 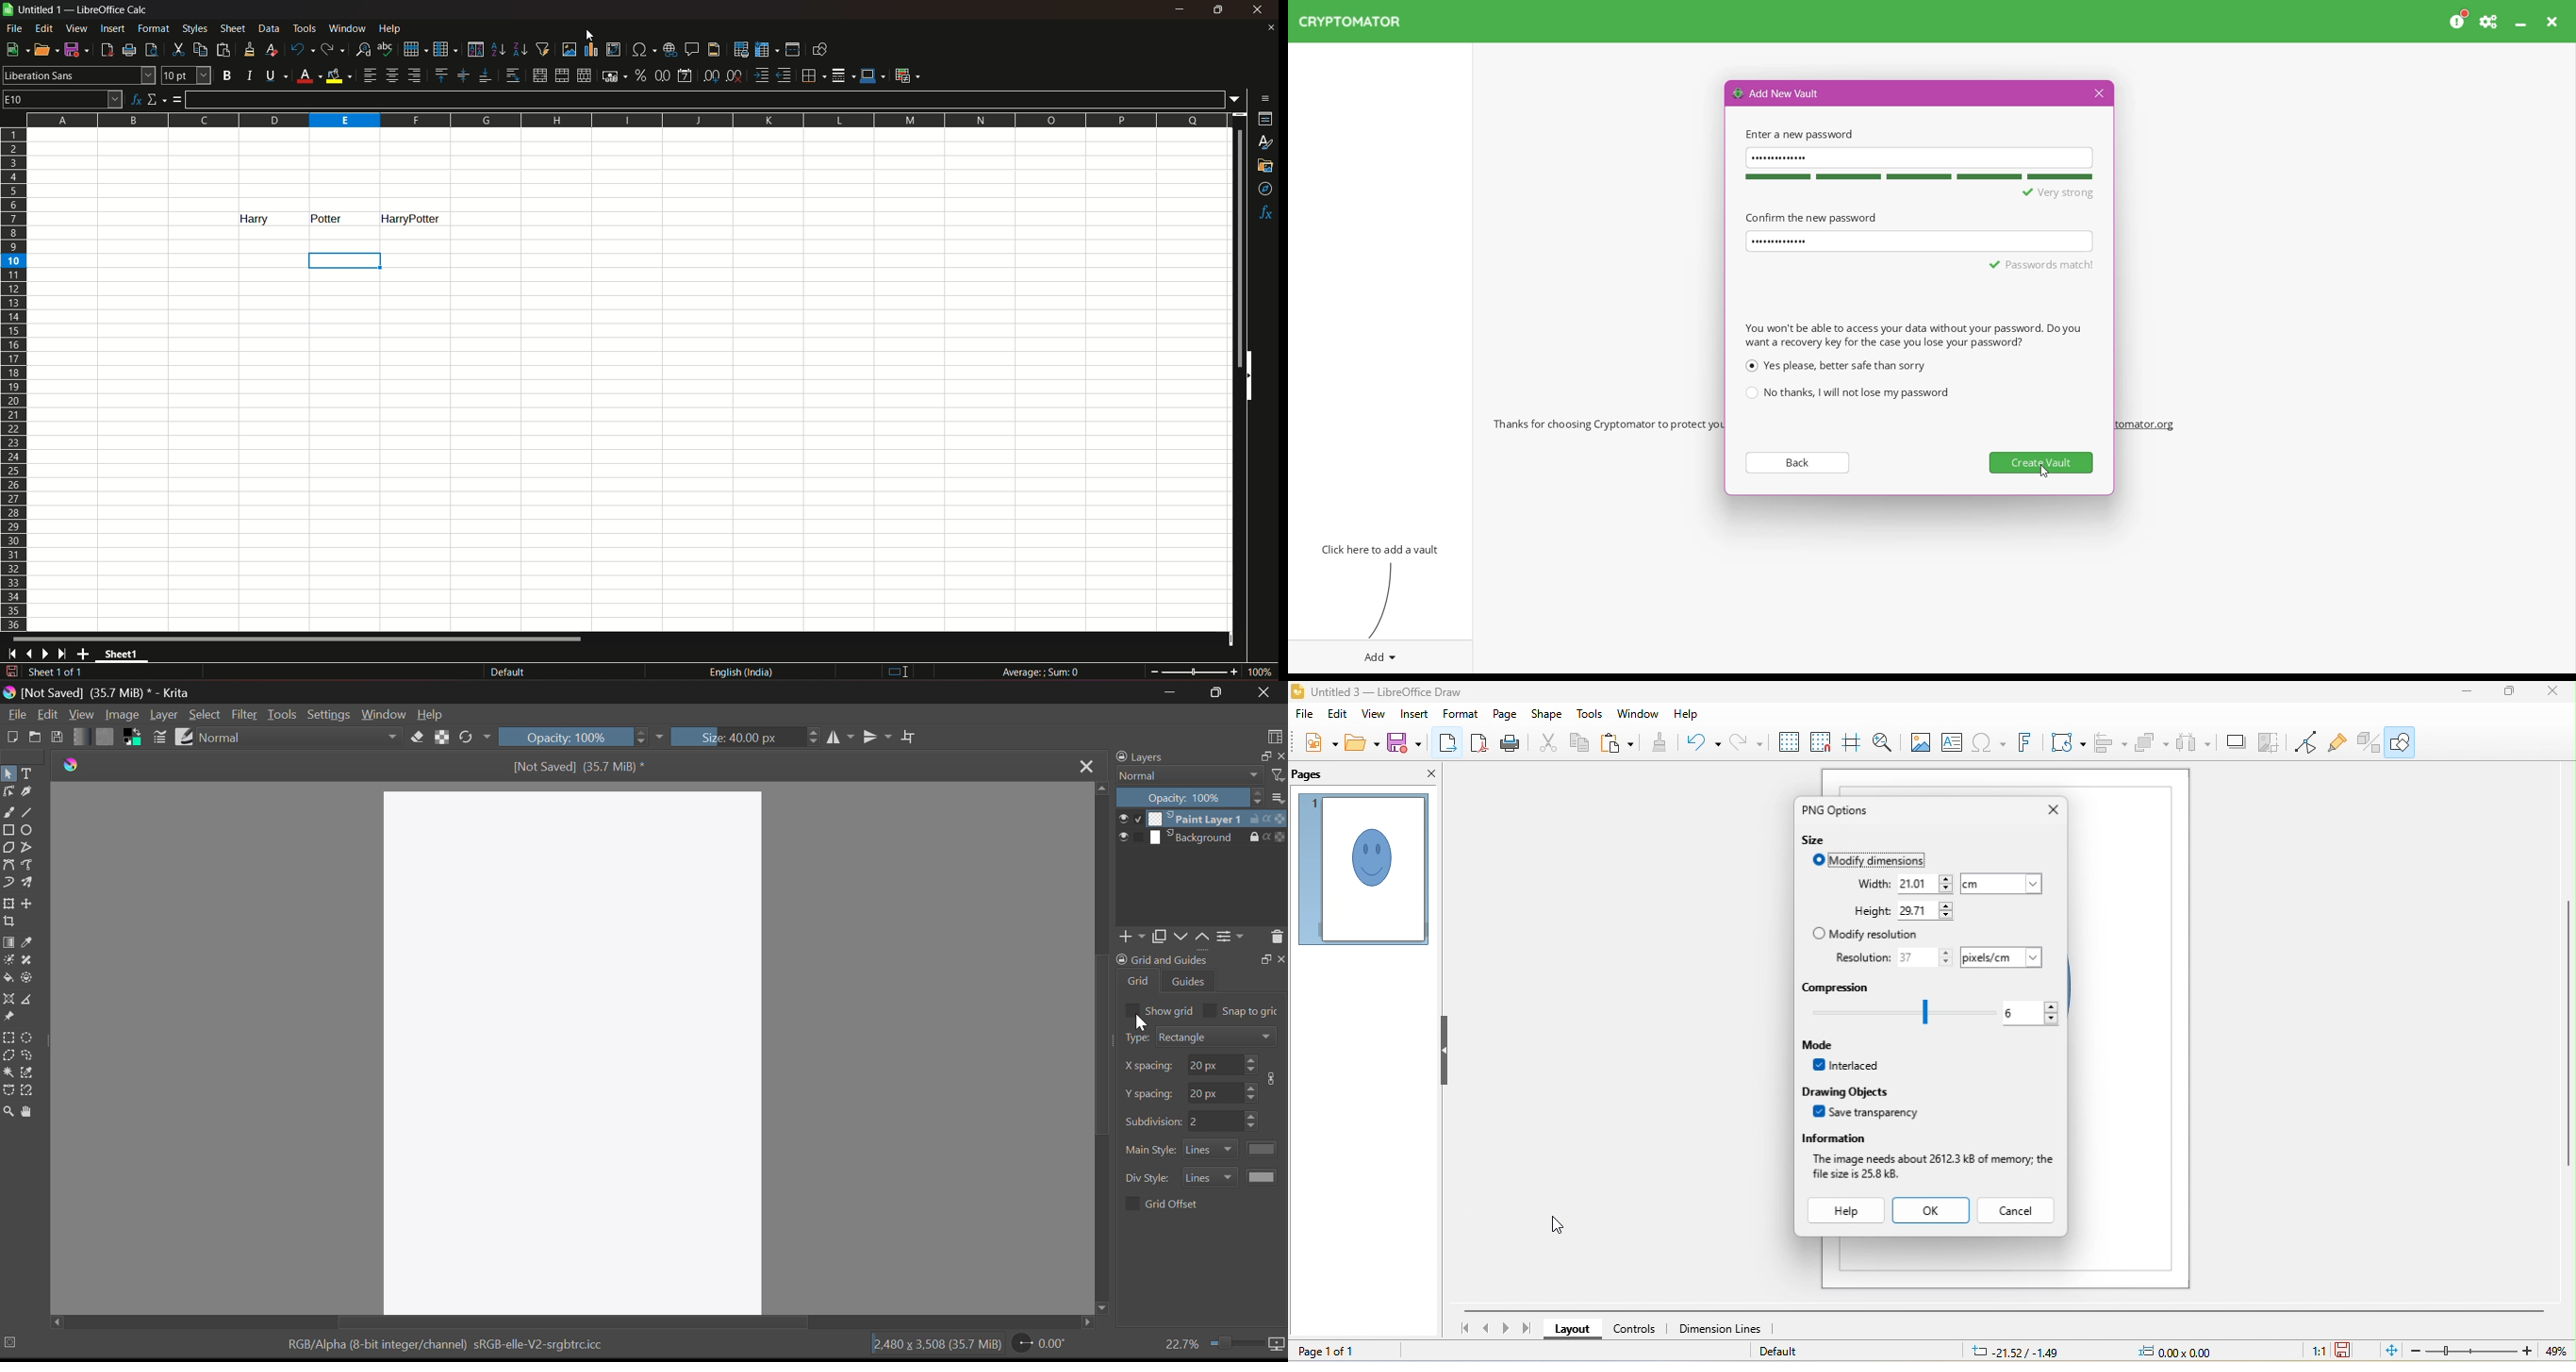 What do you see at coordinates (1867, 934) in the screenshot?
I see `modify resolution` at bounding box center [1867, 934].